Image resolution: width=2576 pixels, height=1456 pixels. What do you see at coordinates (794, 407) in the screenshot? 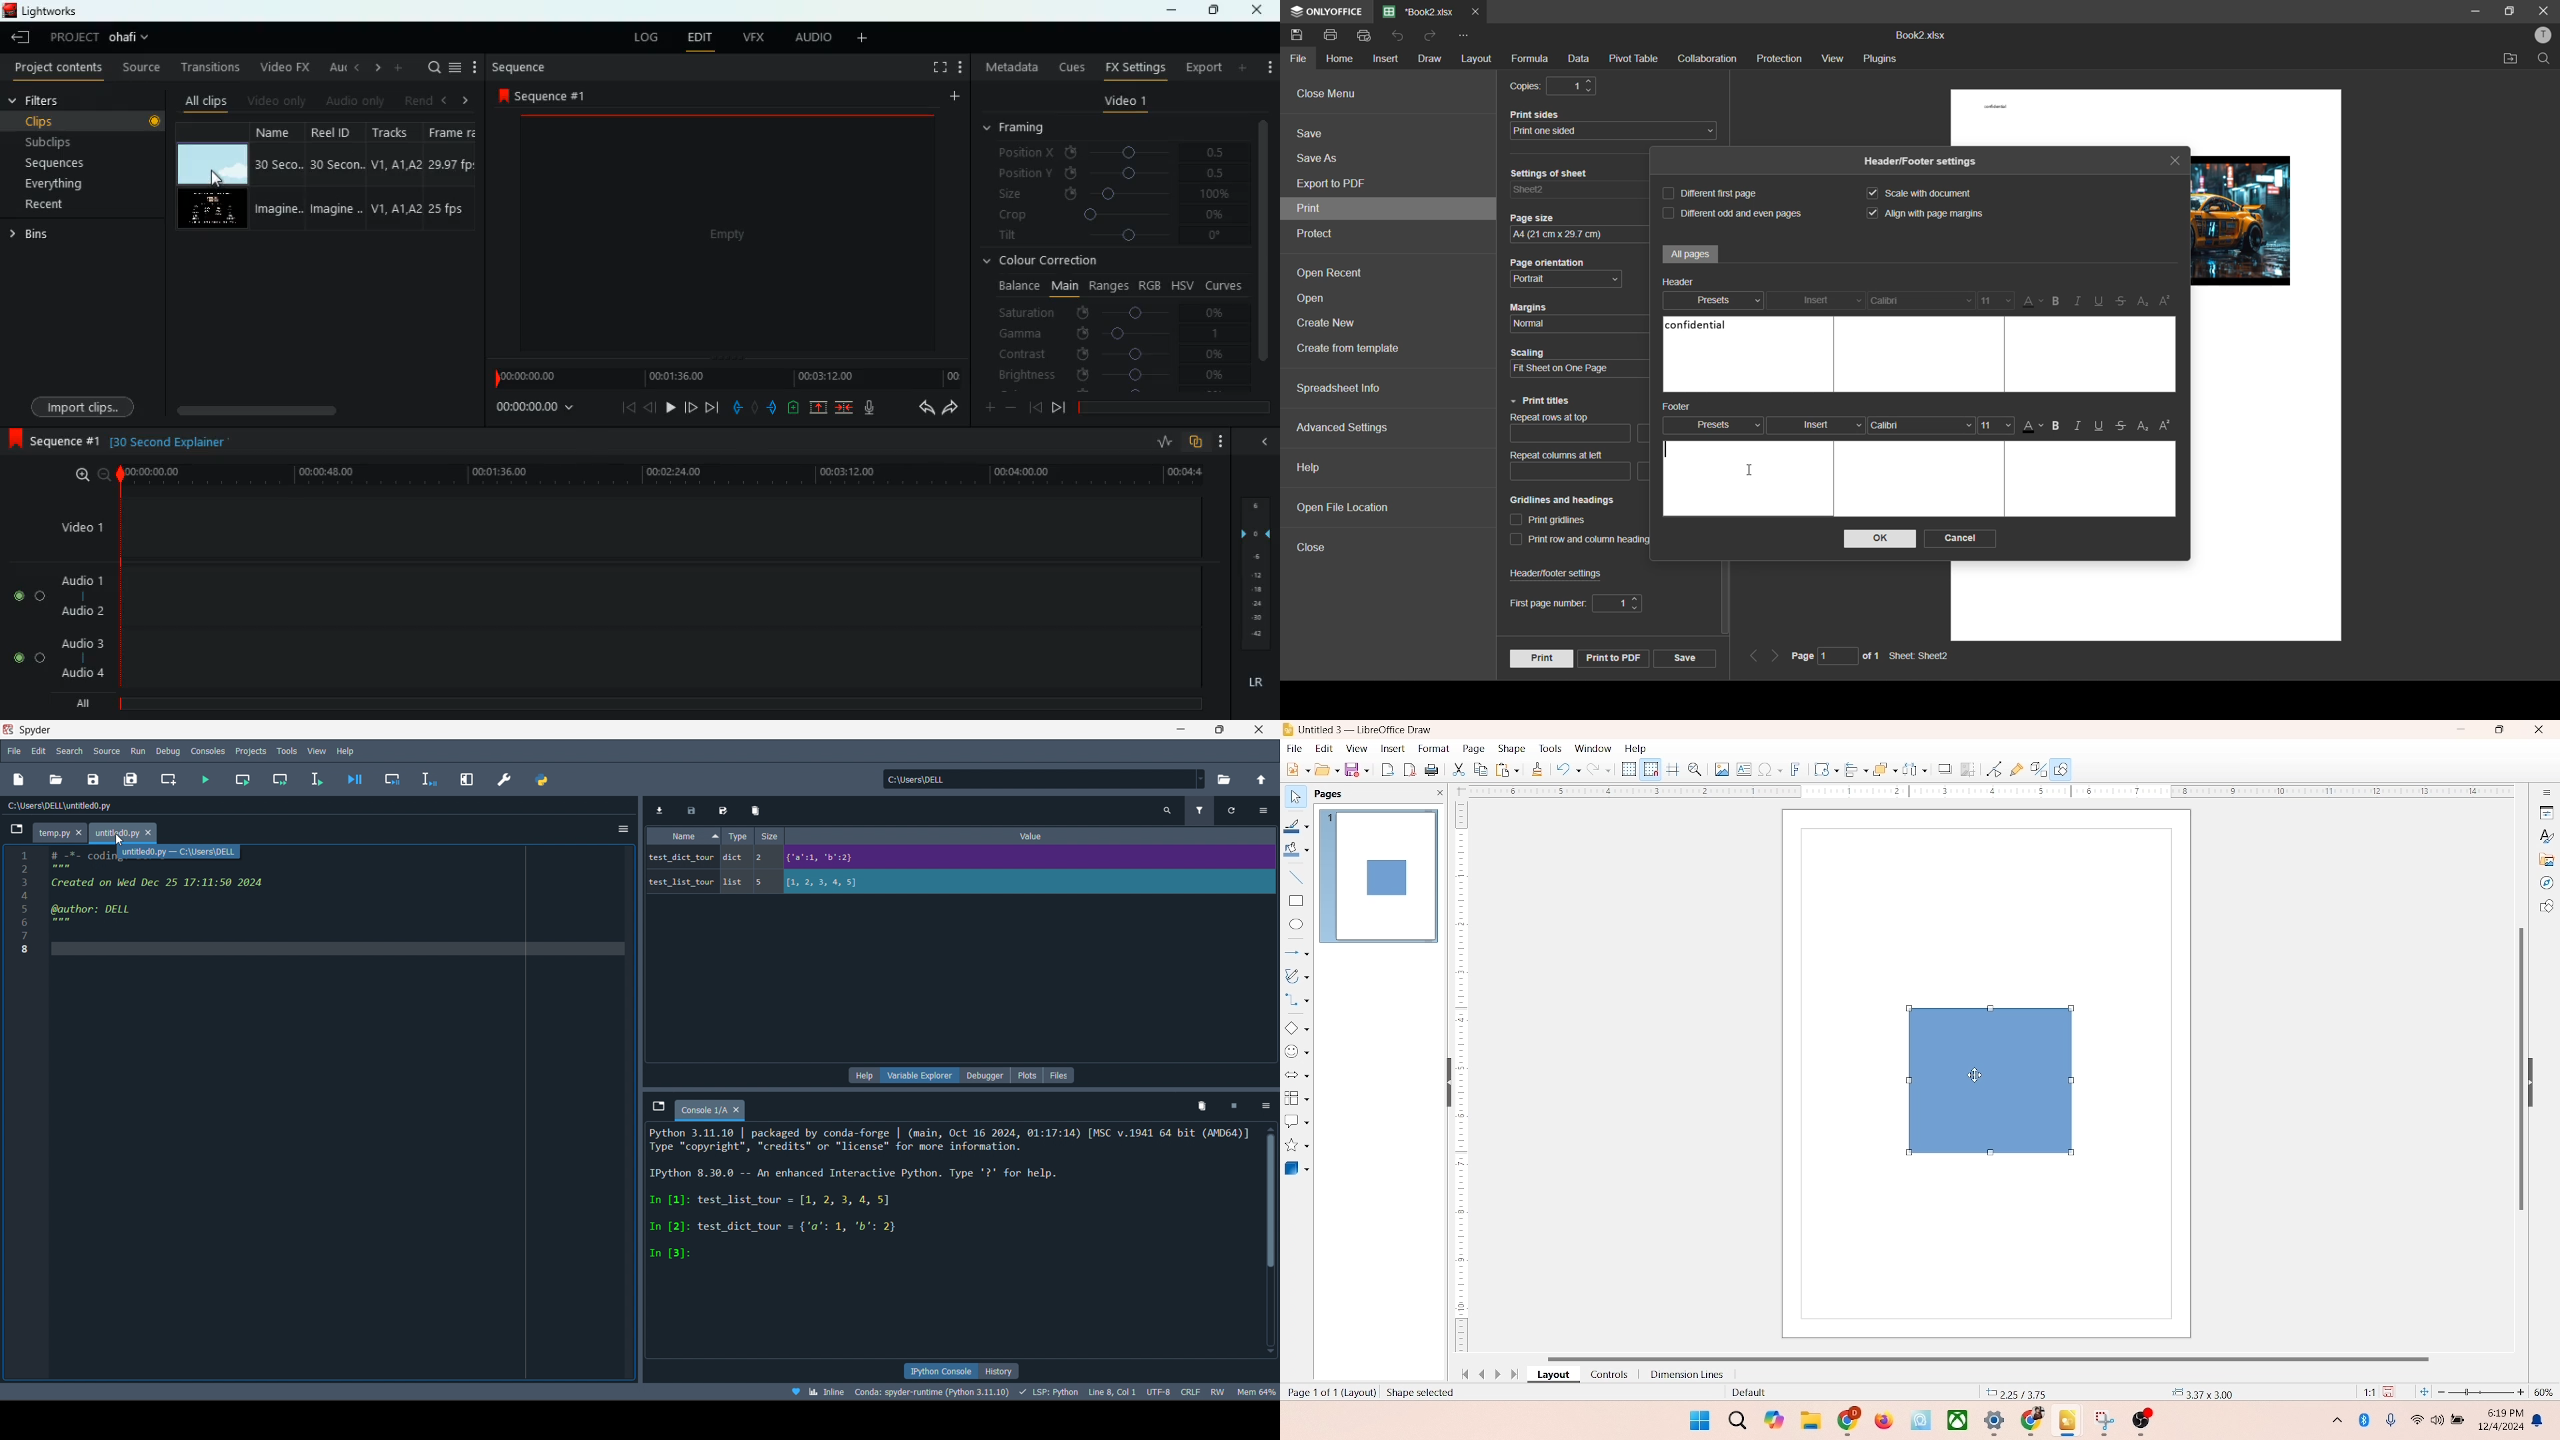
I see `charge` at bounding box center [794, 407].